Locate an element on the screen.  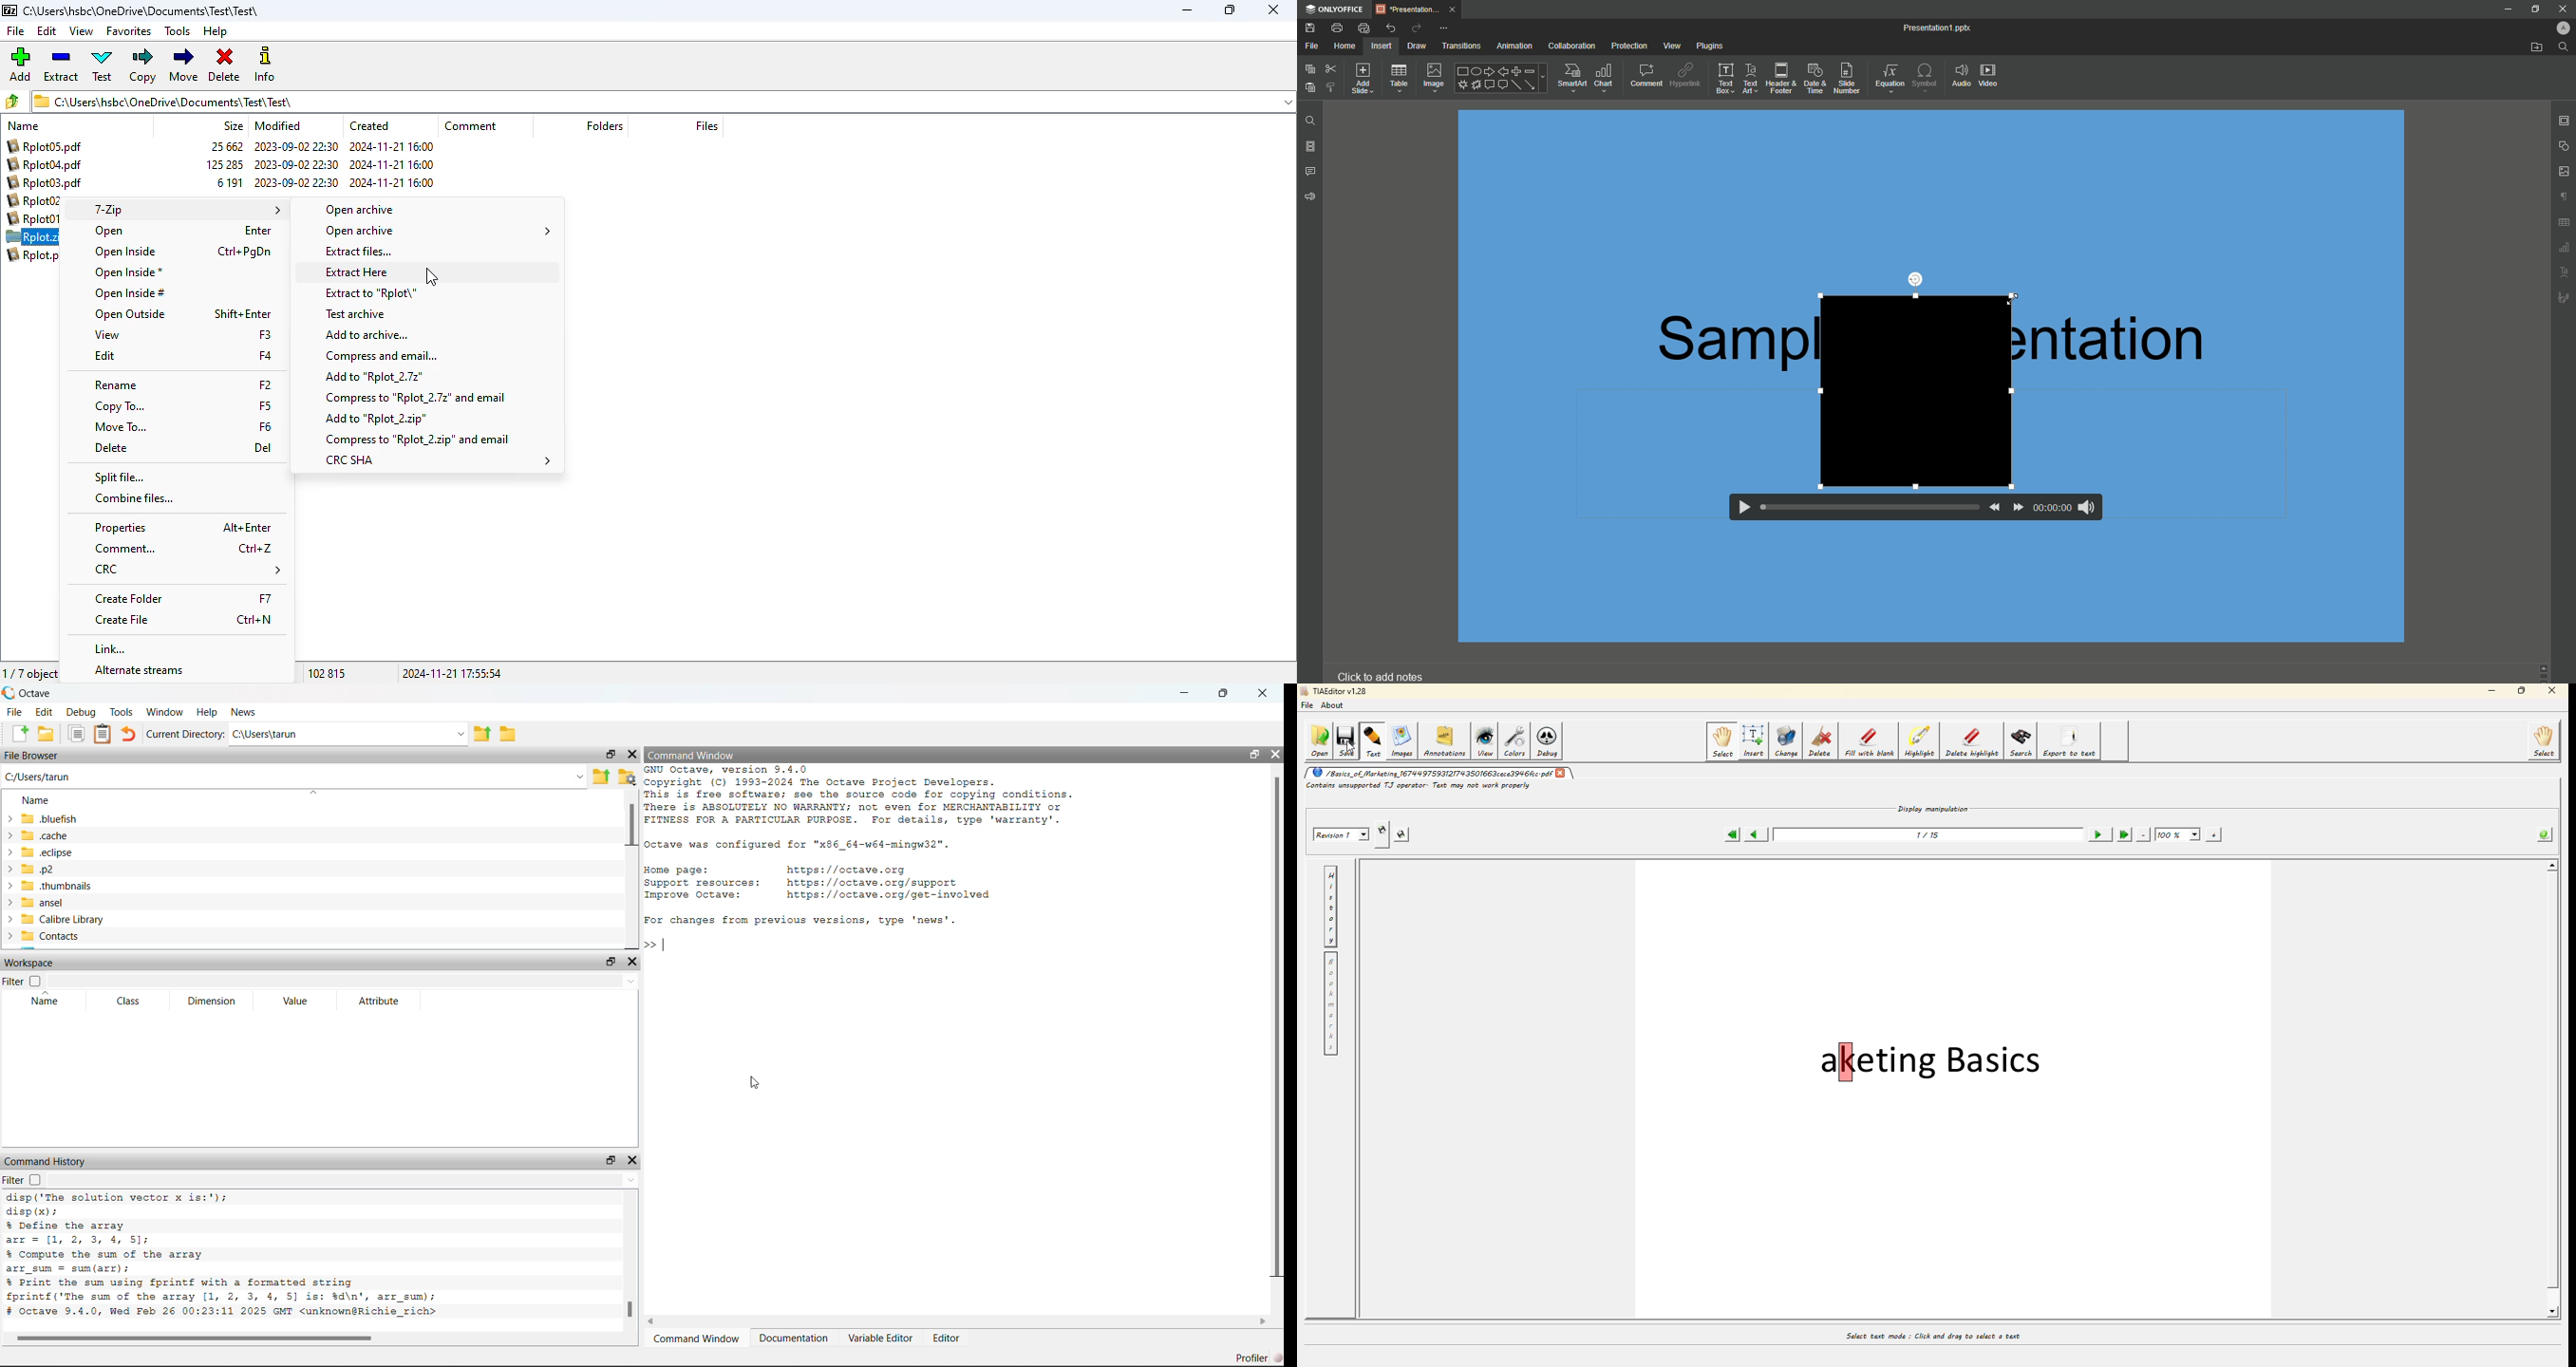
Rplot05.pdf is located at coordinates (45, 145).